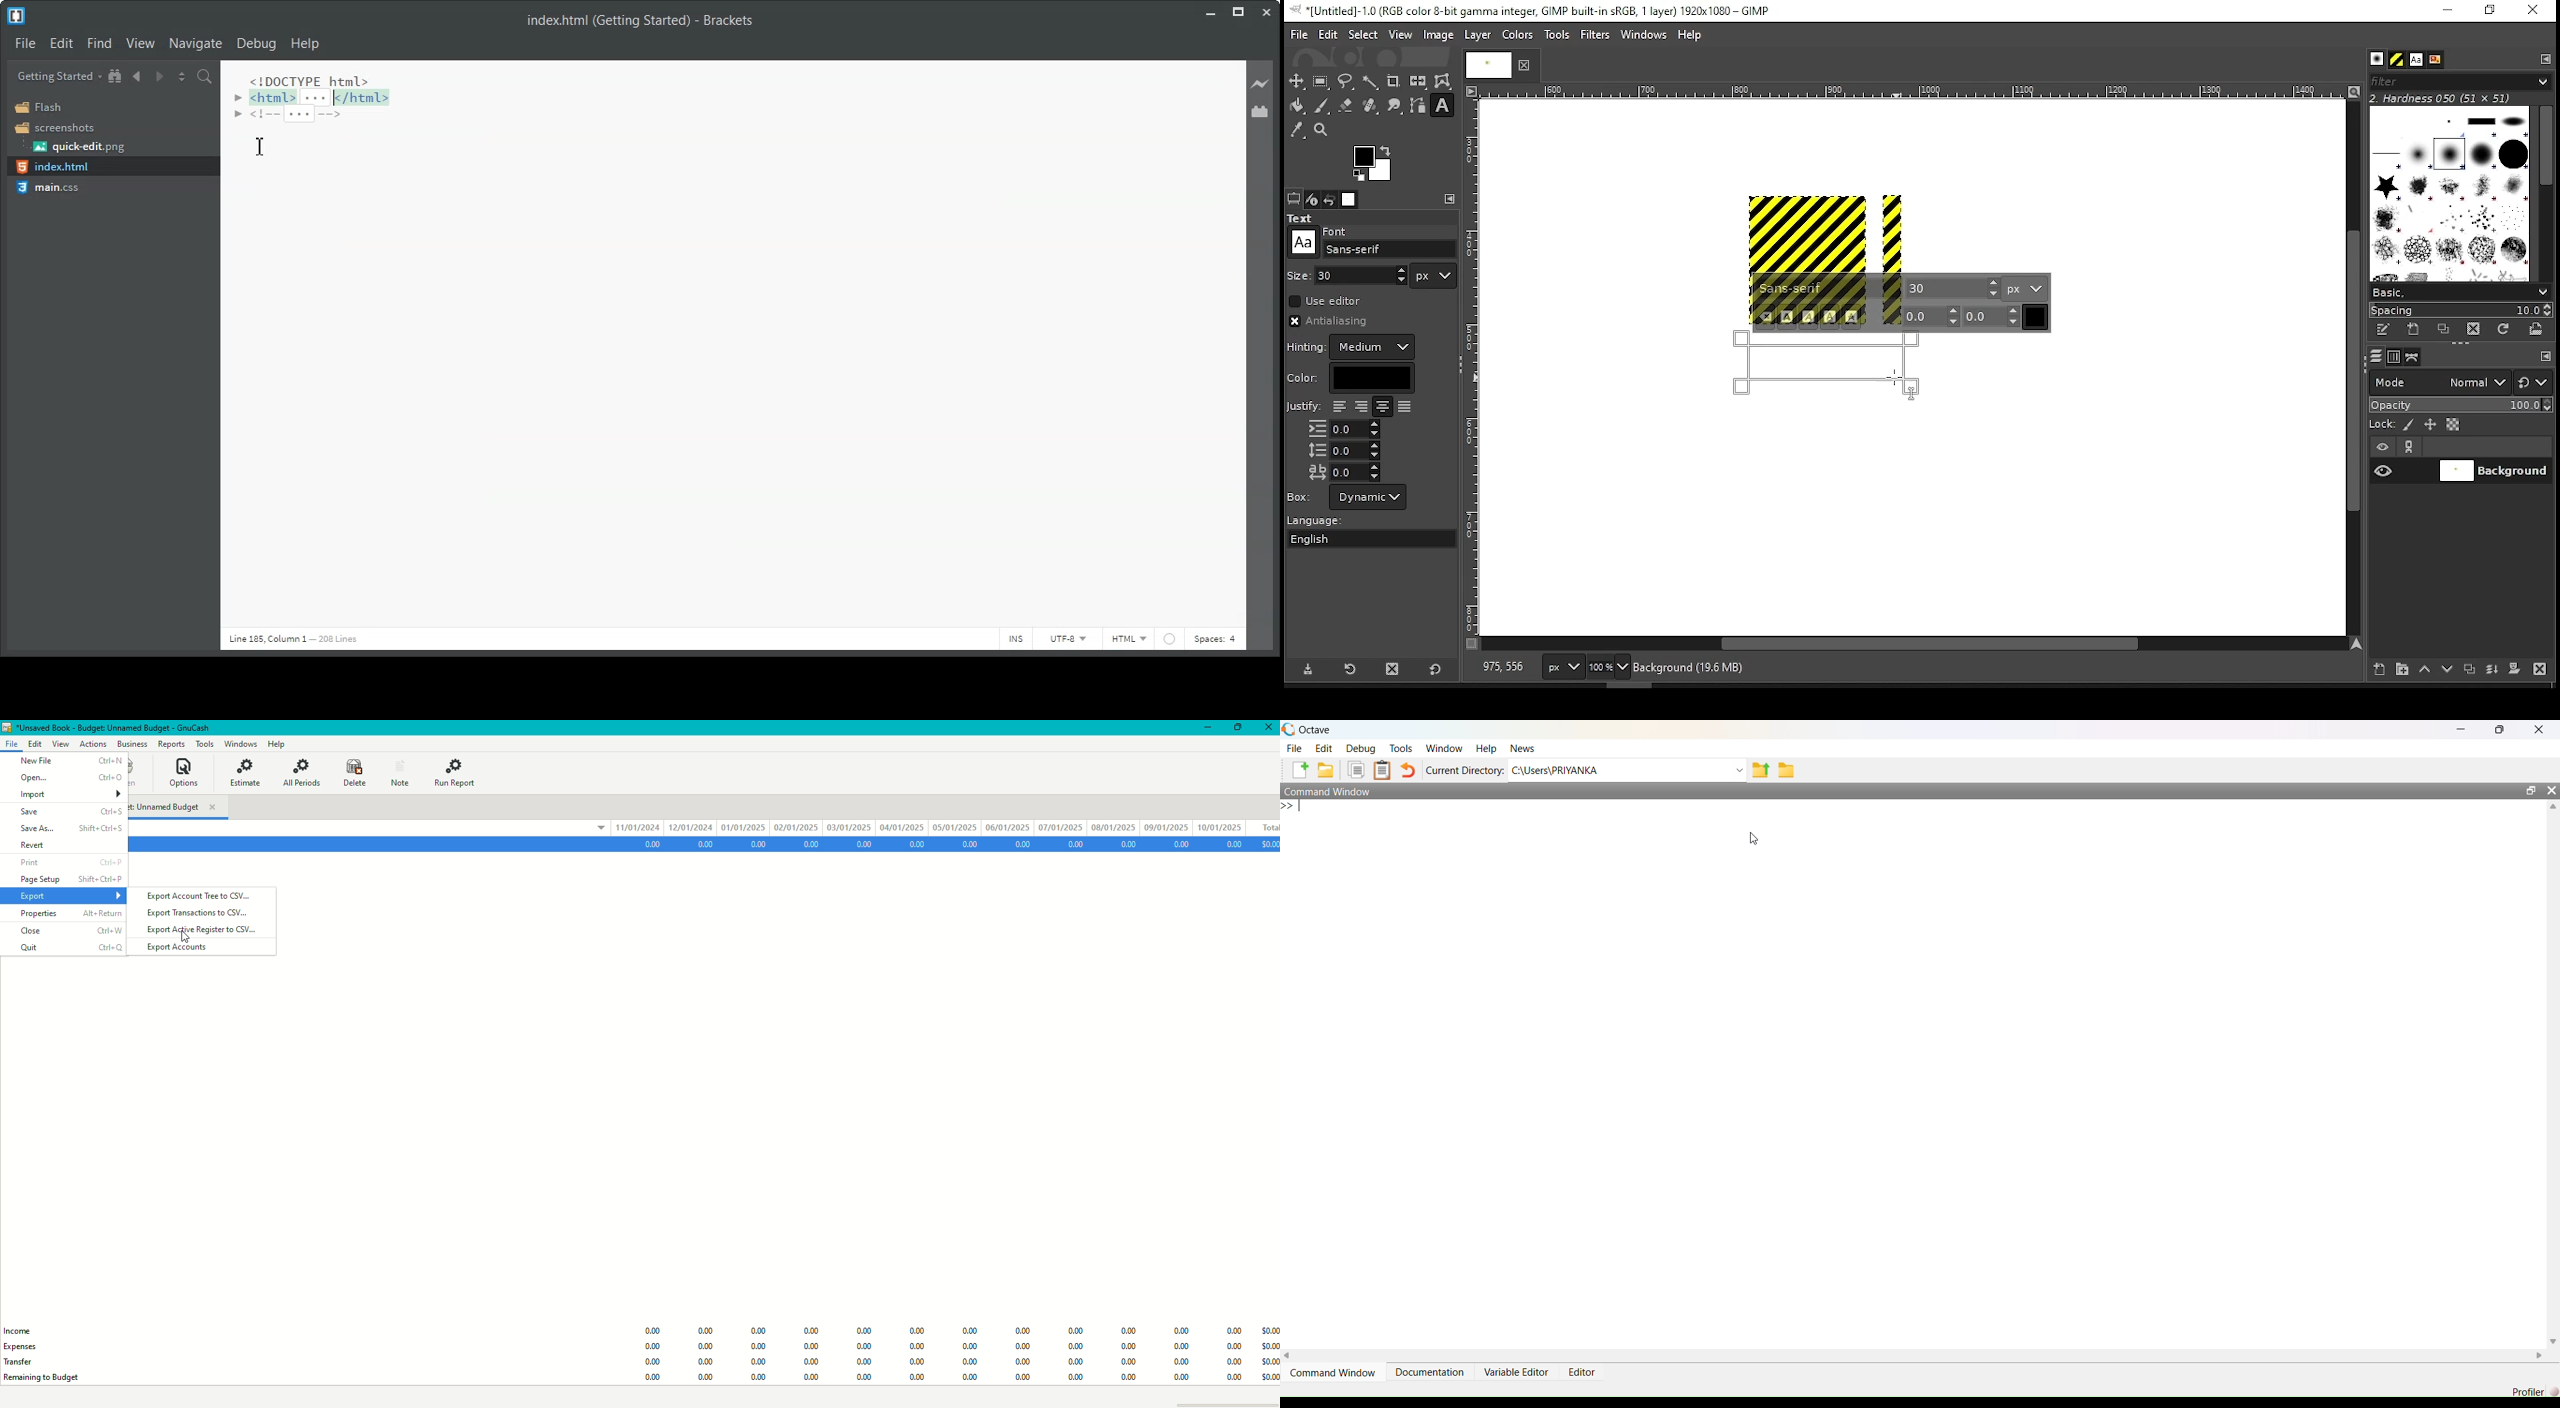  I want to click on 818,363, so click(1501, 667).